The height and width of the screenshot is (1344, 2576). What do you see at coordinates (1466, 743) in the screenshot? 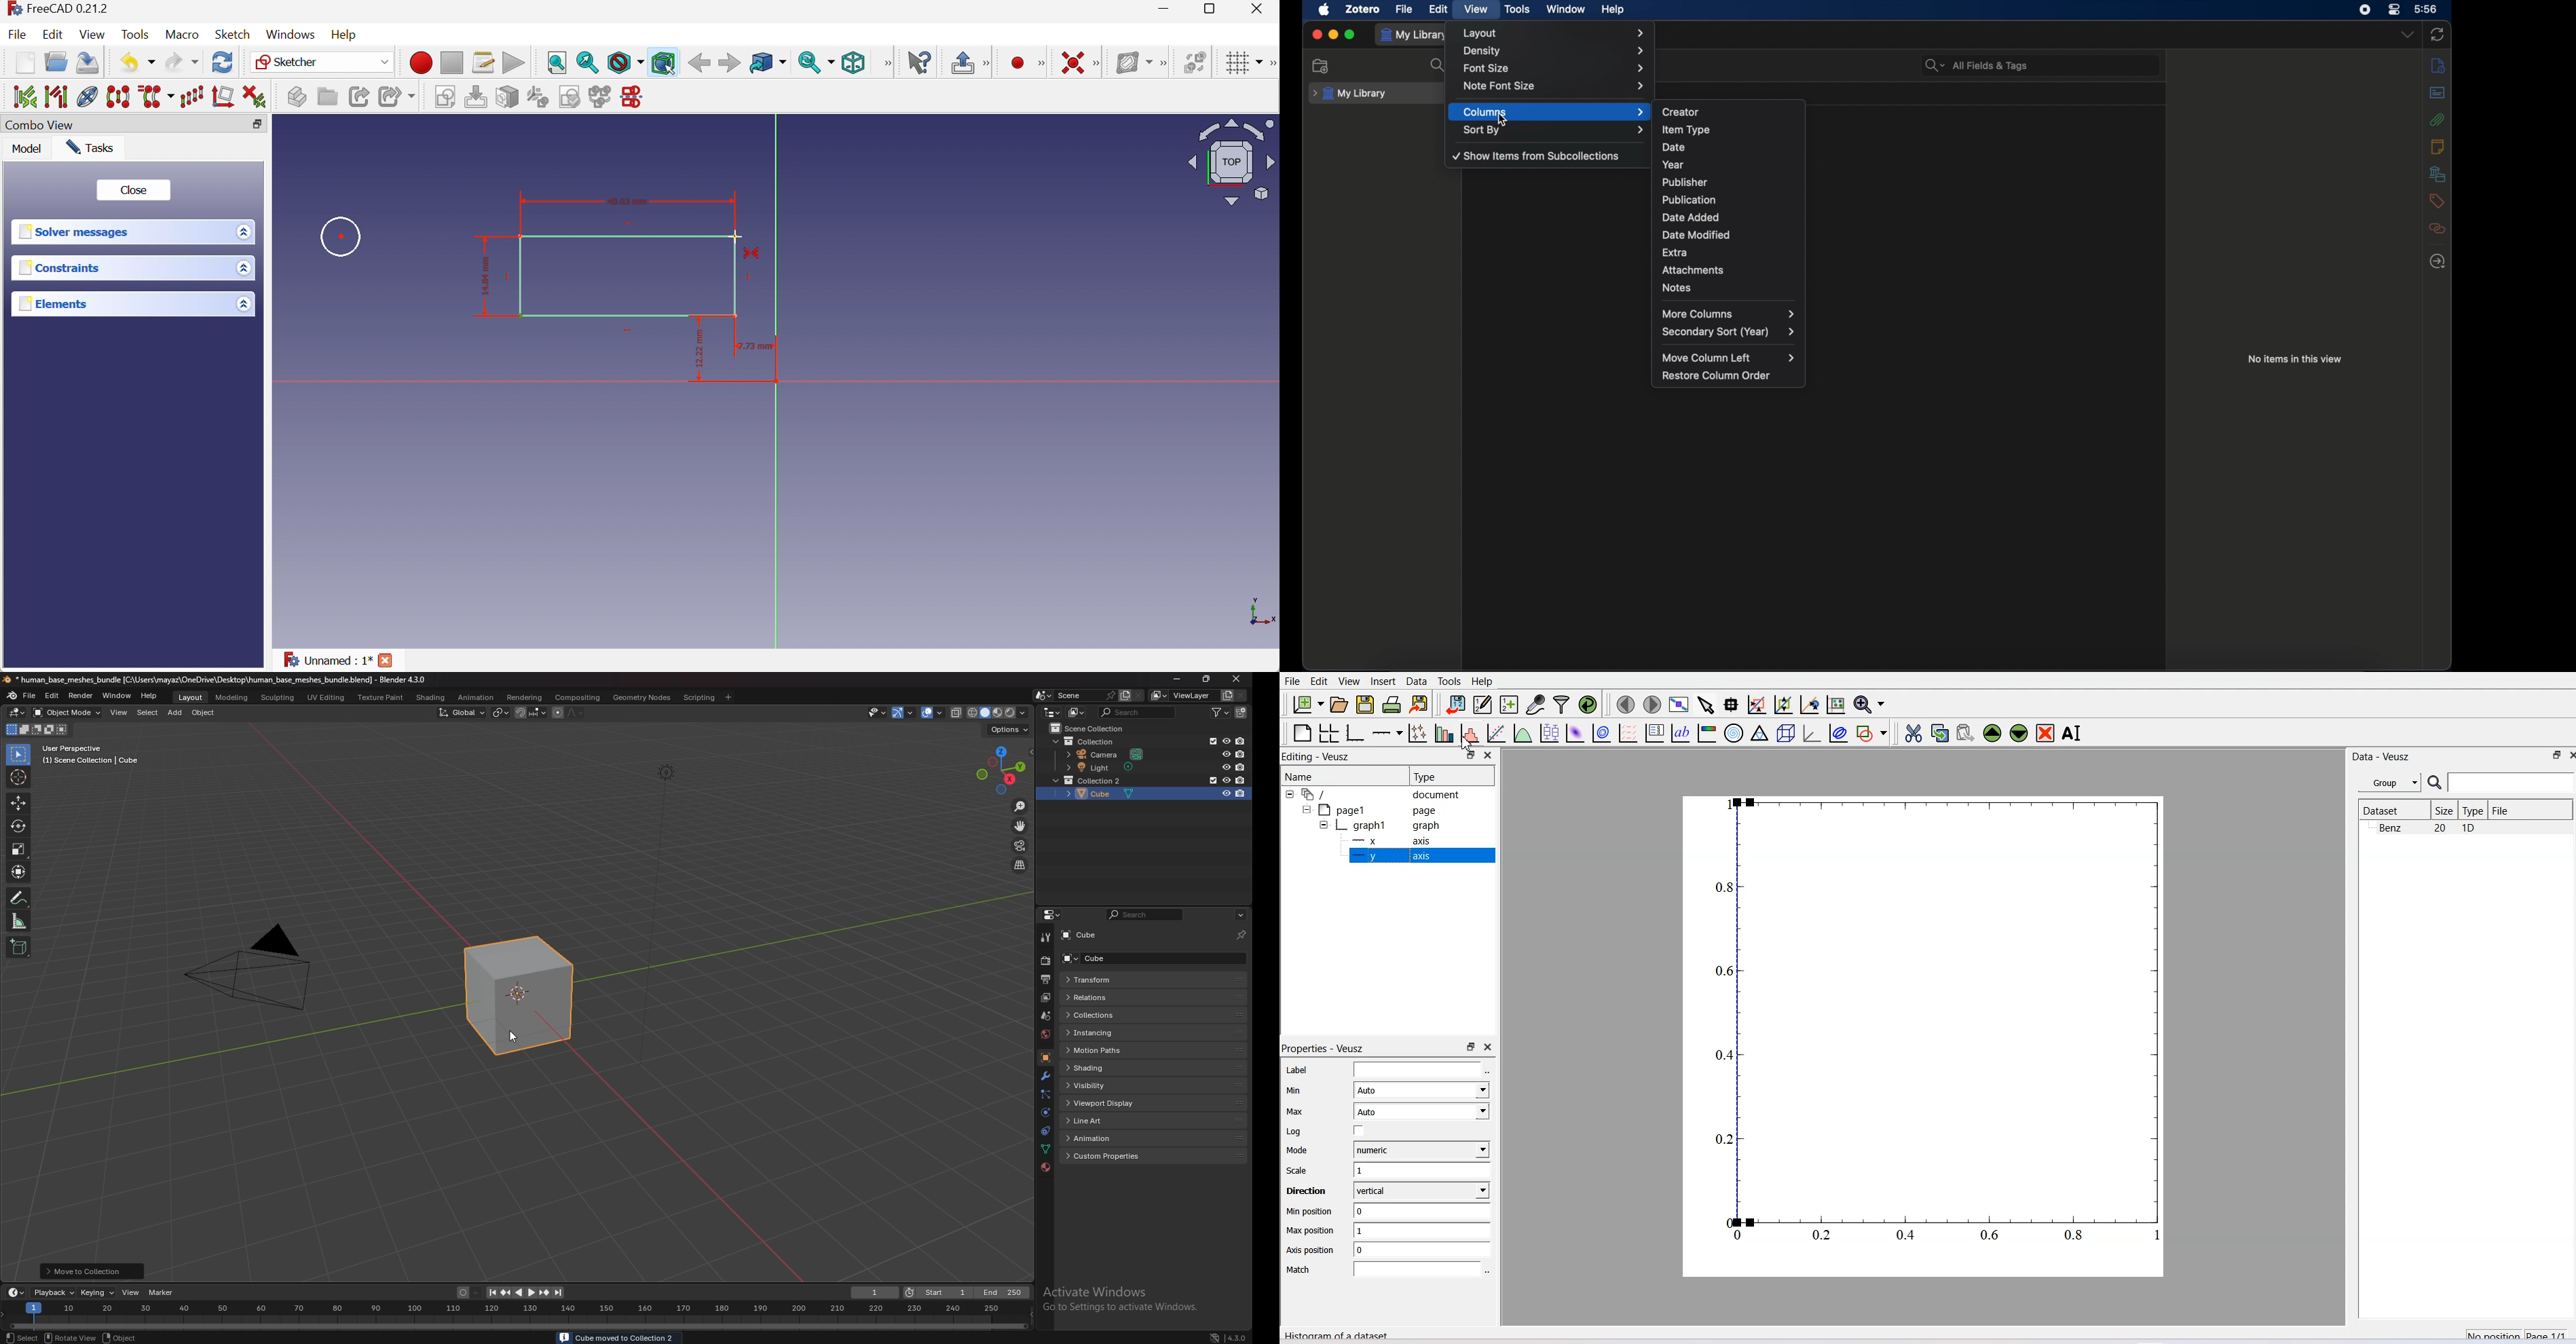
I see `Cursor` at bounding box center [1466, 743].